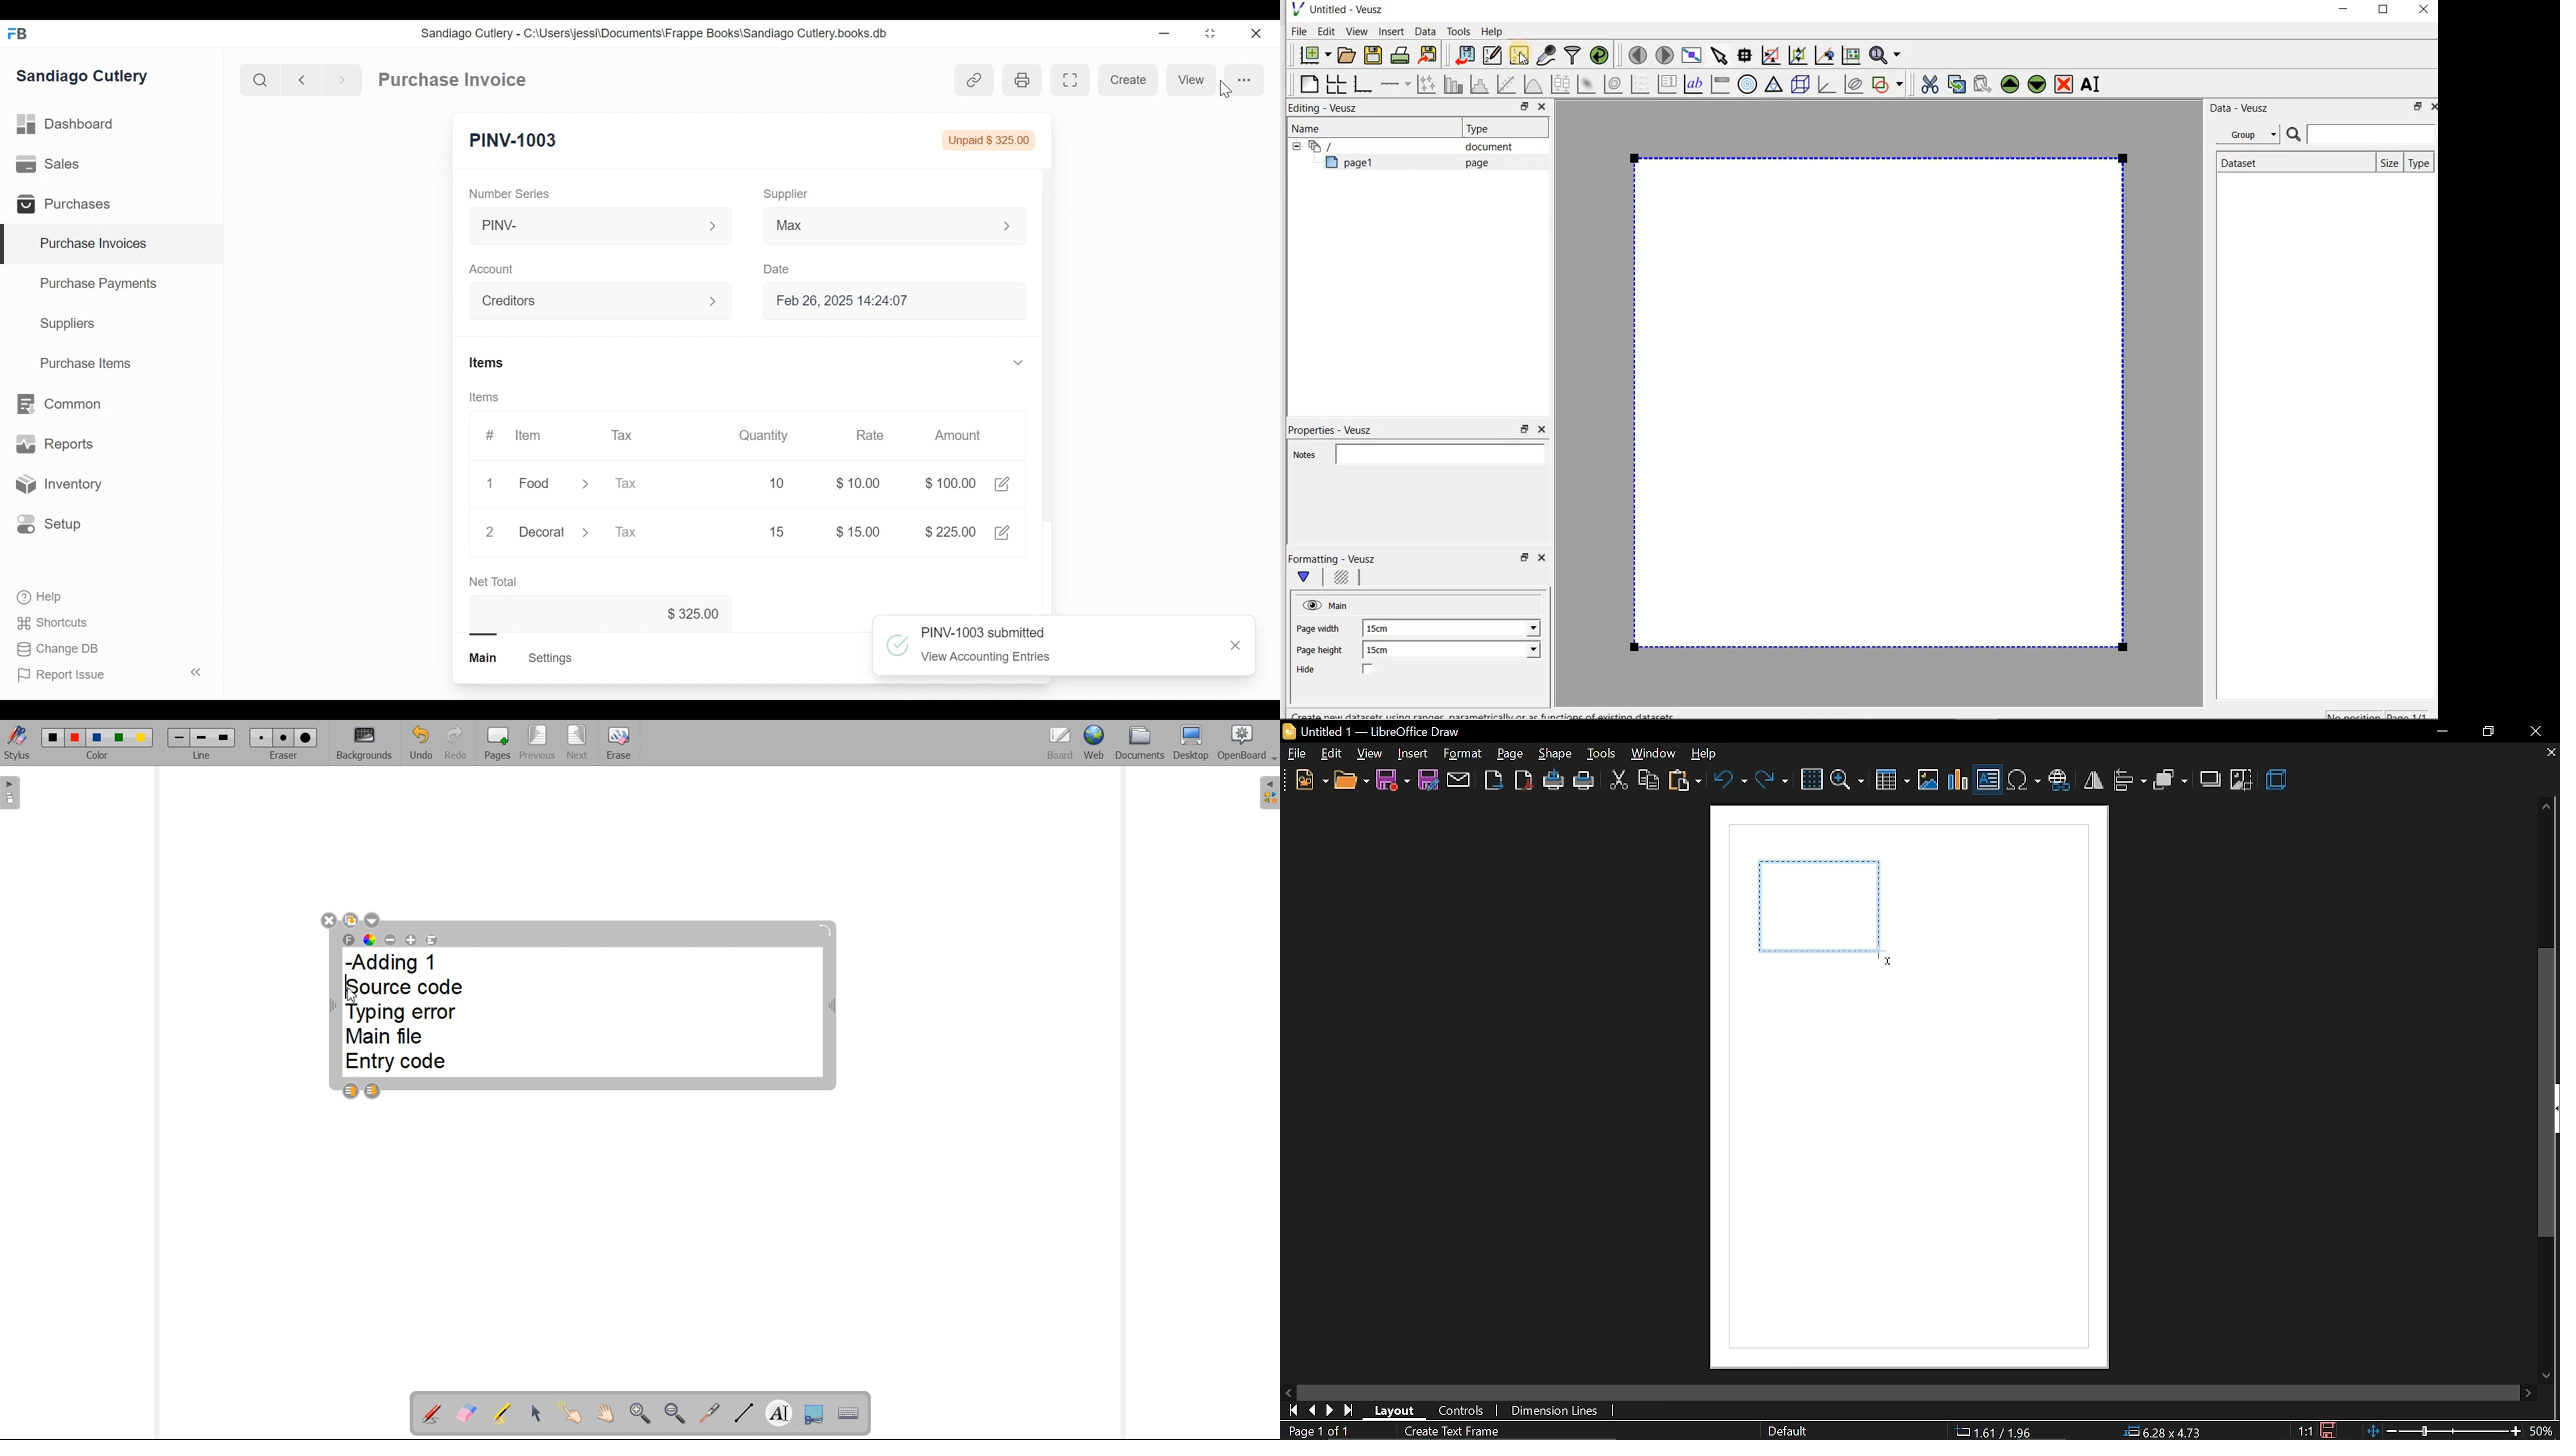  I want to click on cut, so click(1618, 782).